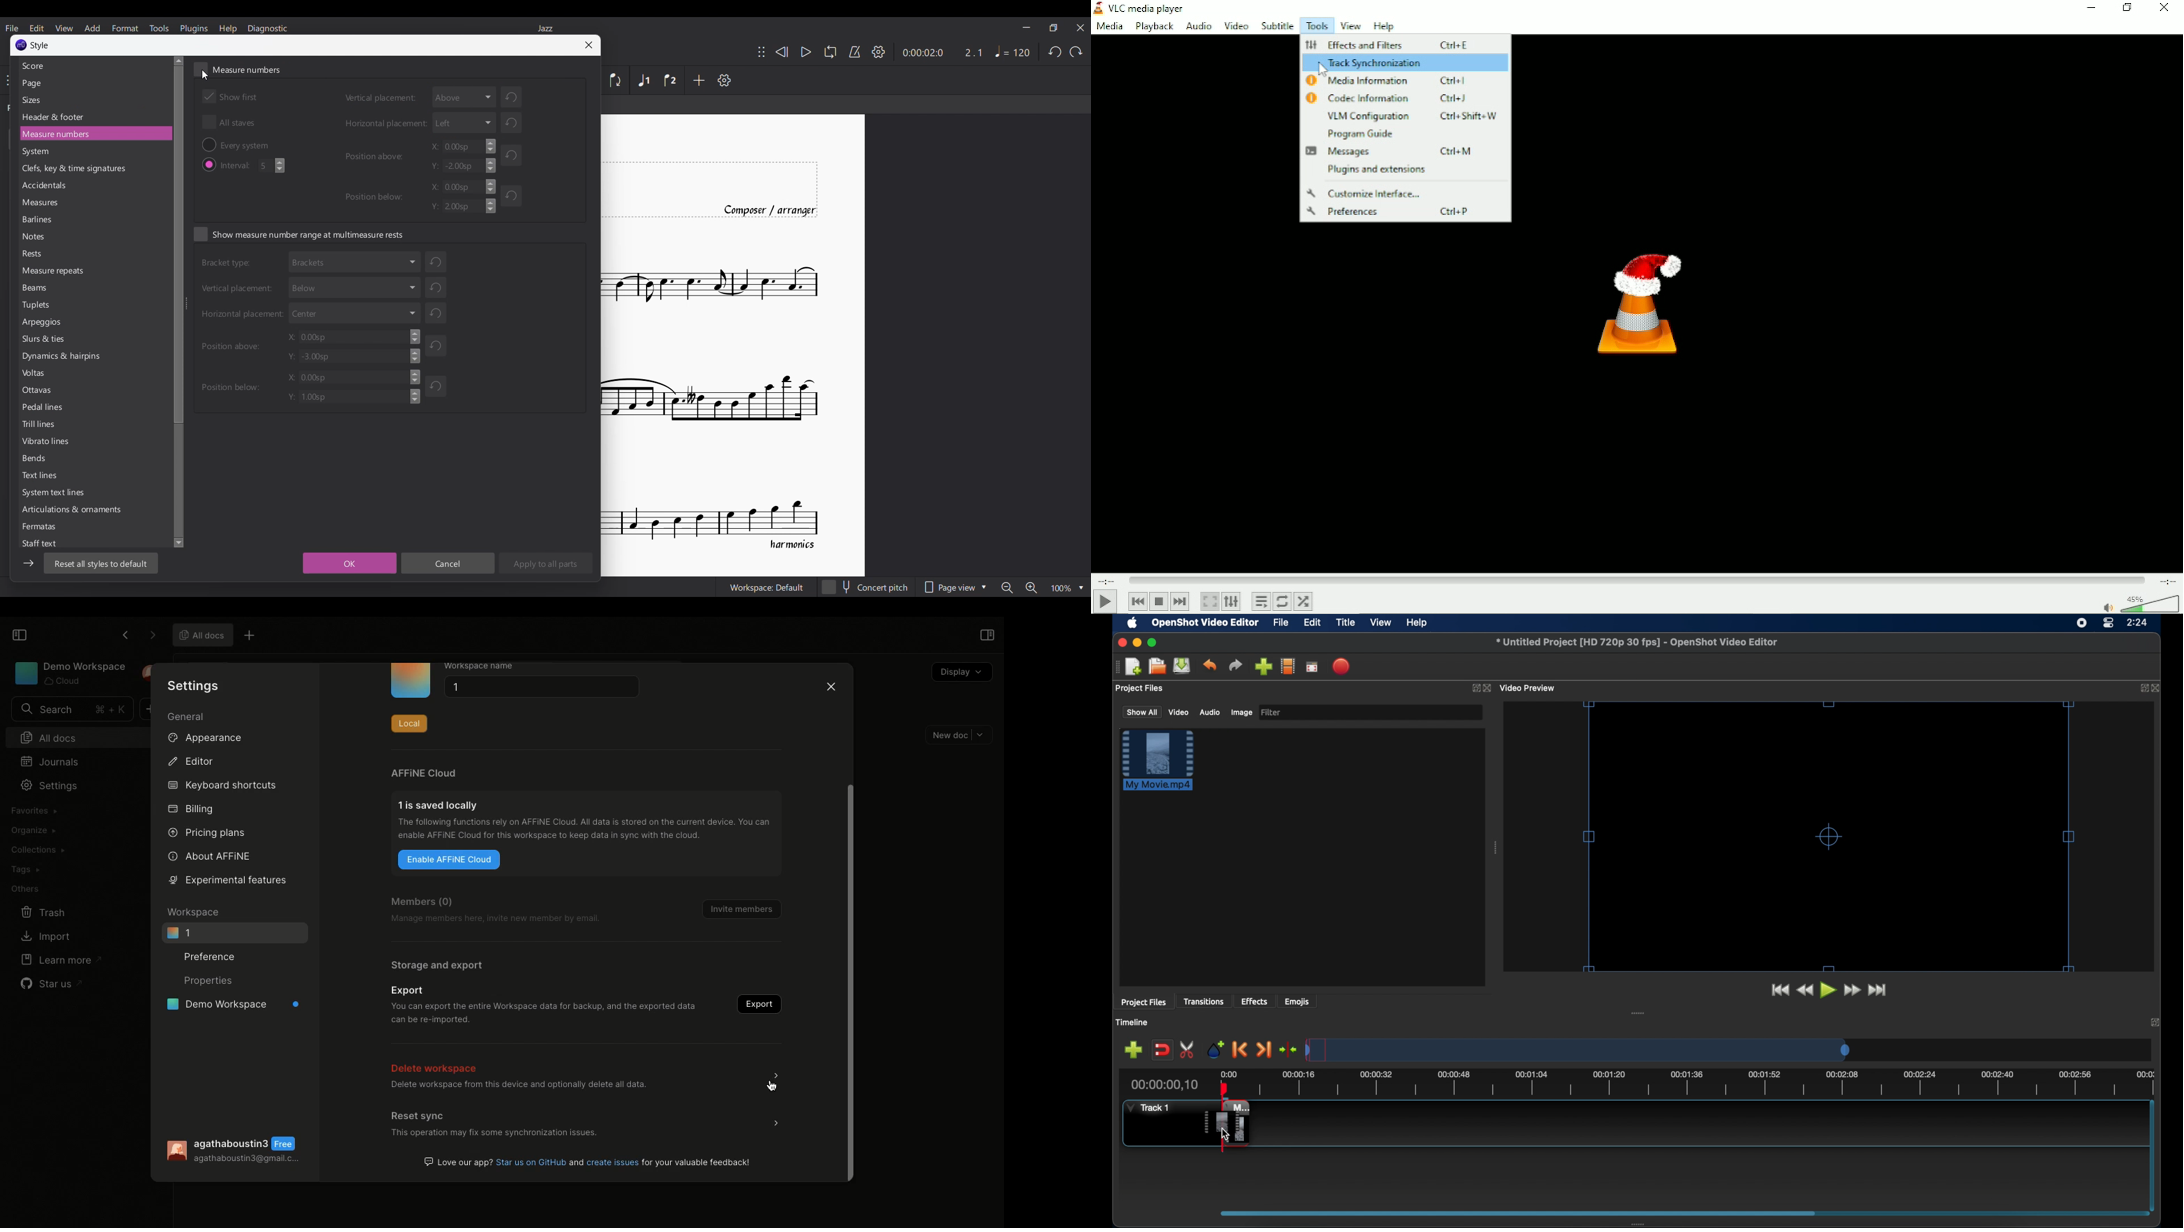 This screenshot has height=1232, width=2184. What do you see at coordinates (699, 80) in the screenshot?
I see `Add` at bounding box center [699, 80].